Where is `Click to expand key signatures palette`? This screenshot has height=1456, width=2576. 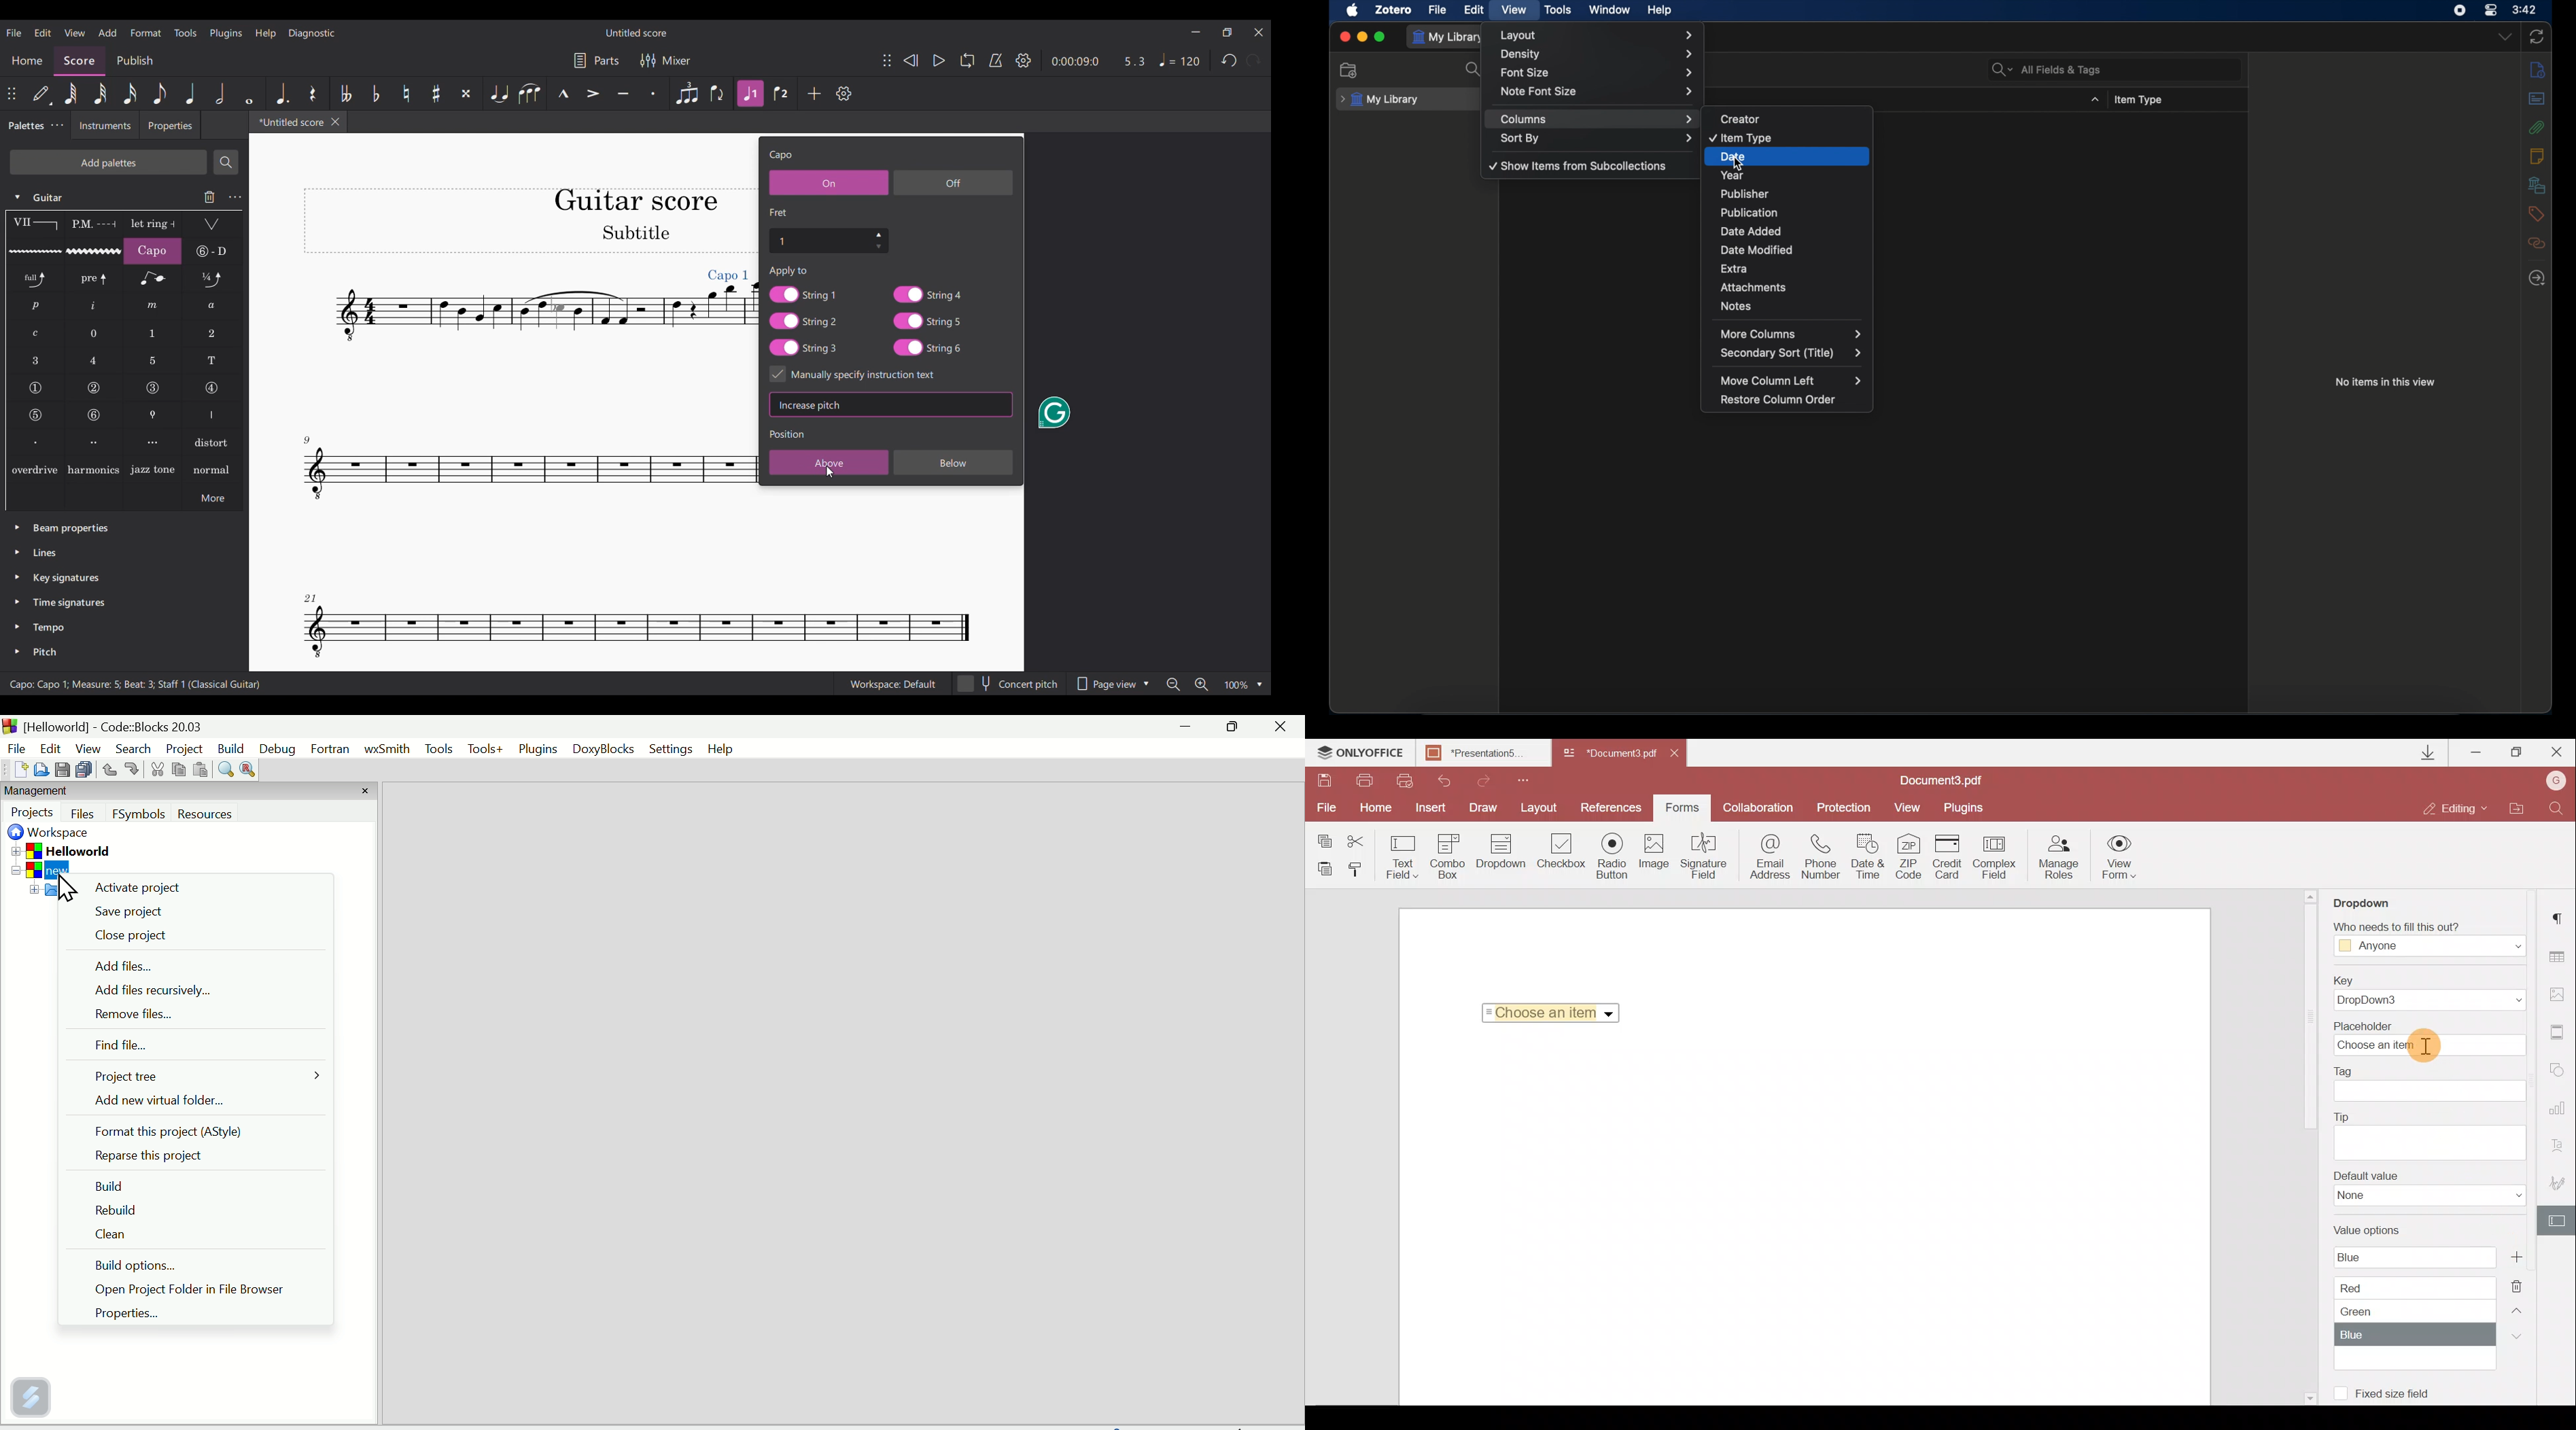
Click to expand key signatures palette is located at coordinates (17, 577).